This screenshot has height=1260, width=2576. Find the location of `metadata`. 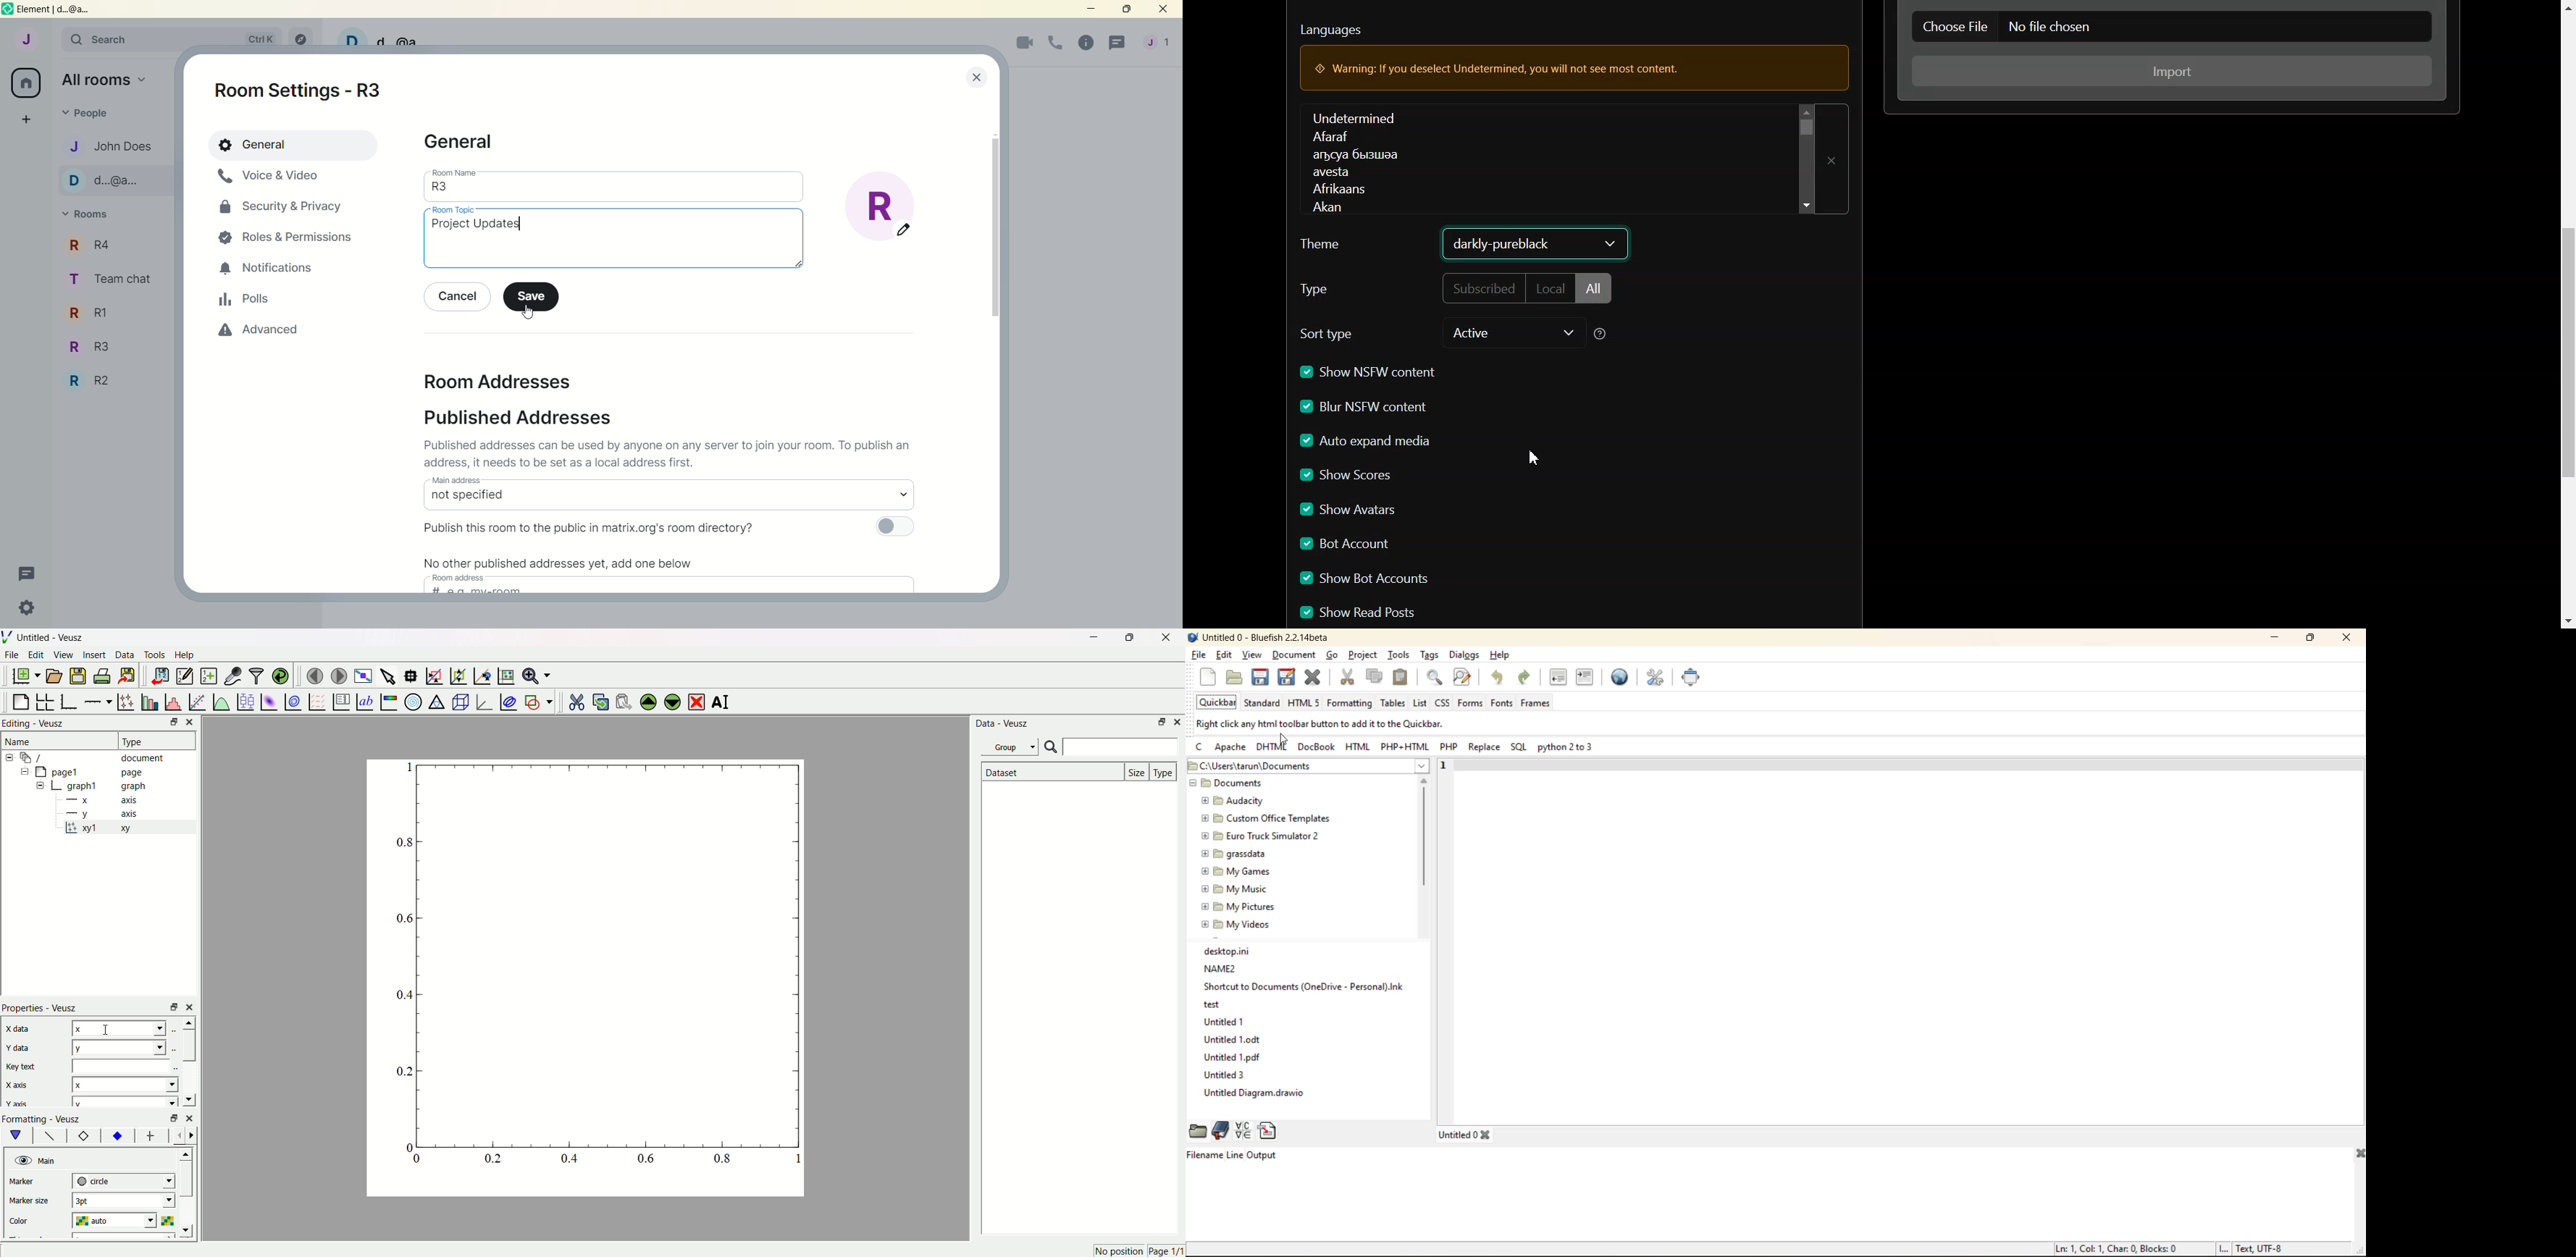

metadata is located at coordinates (2171, 1248).